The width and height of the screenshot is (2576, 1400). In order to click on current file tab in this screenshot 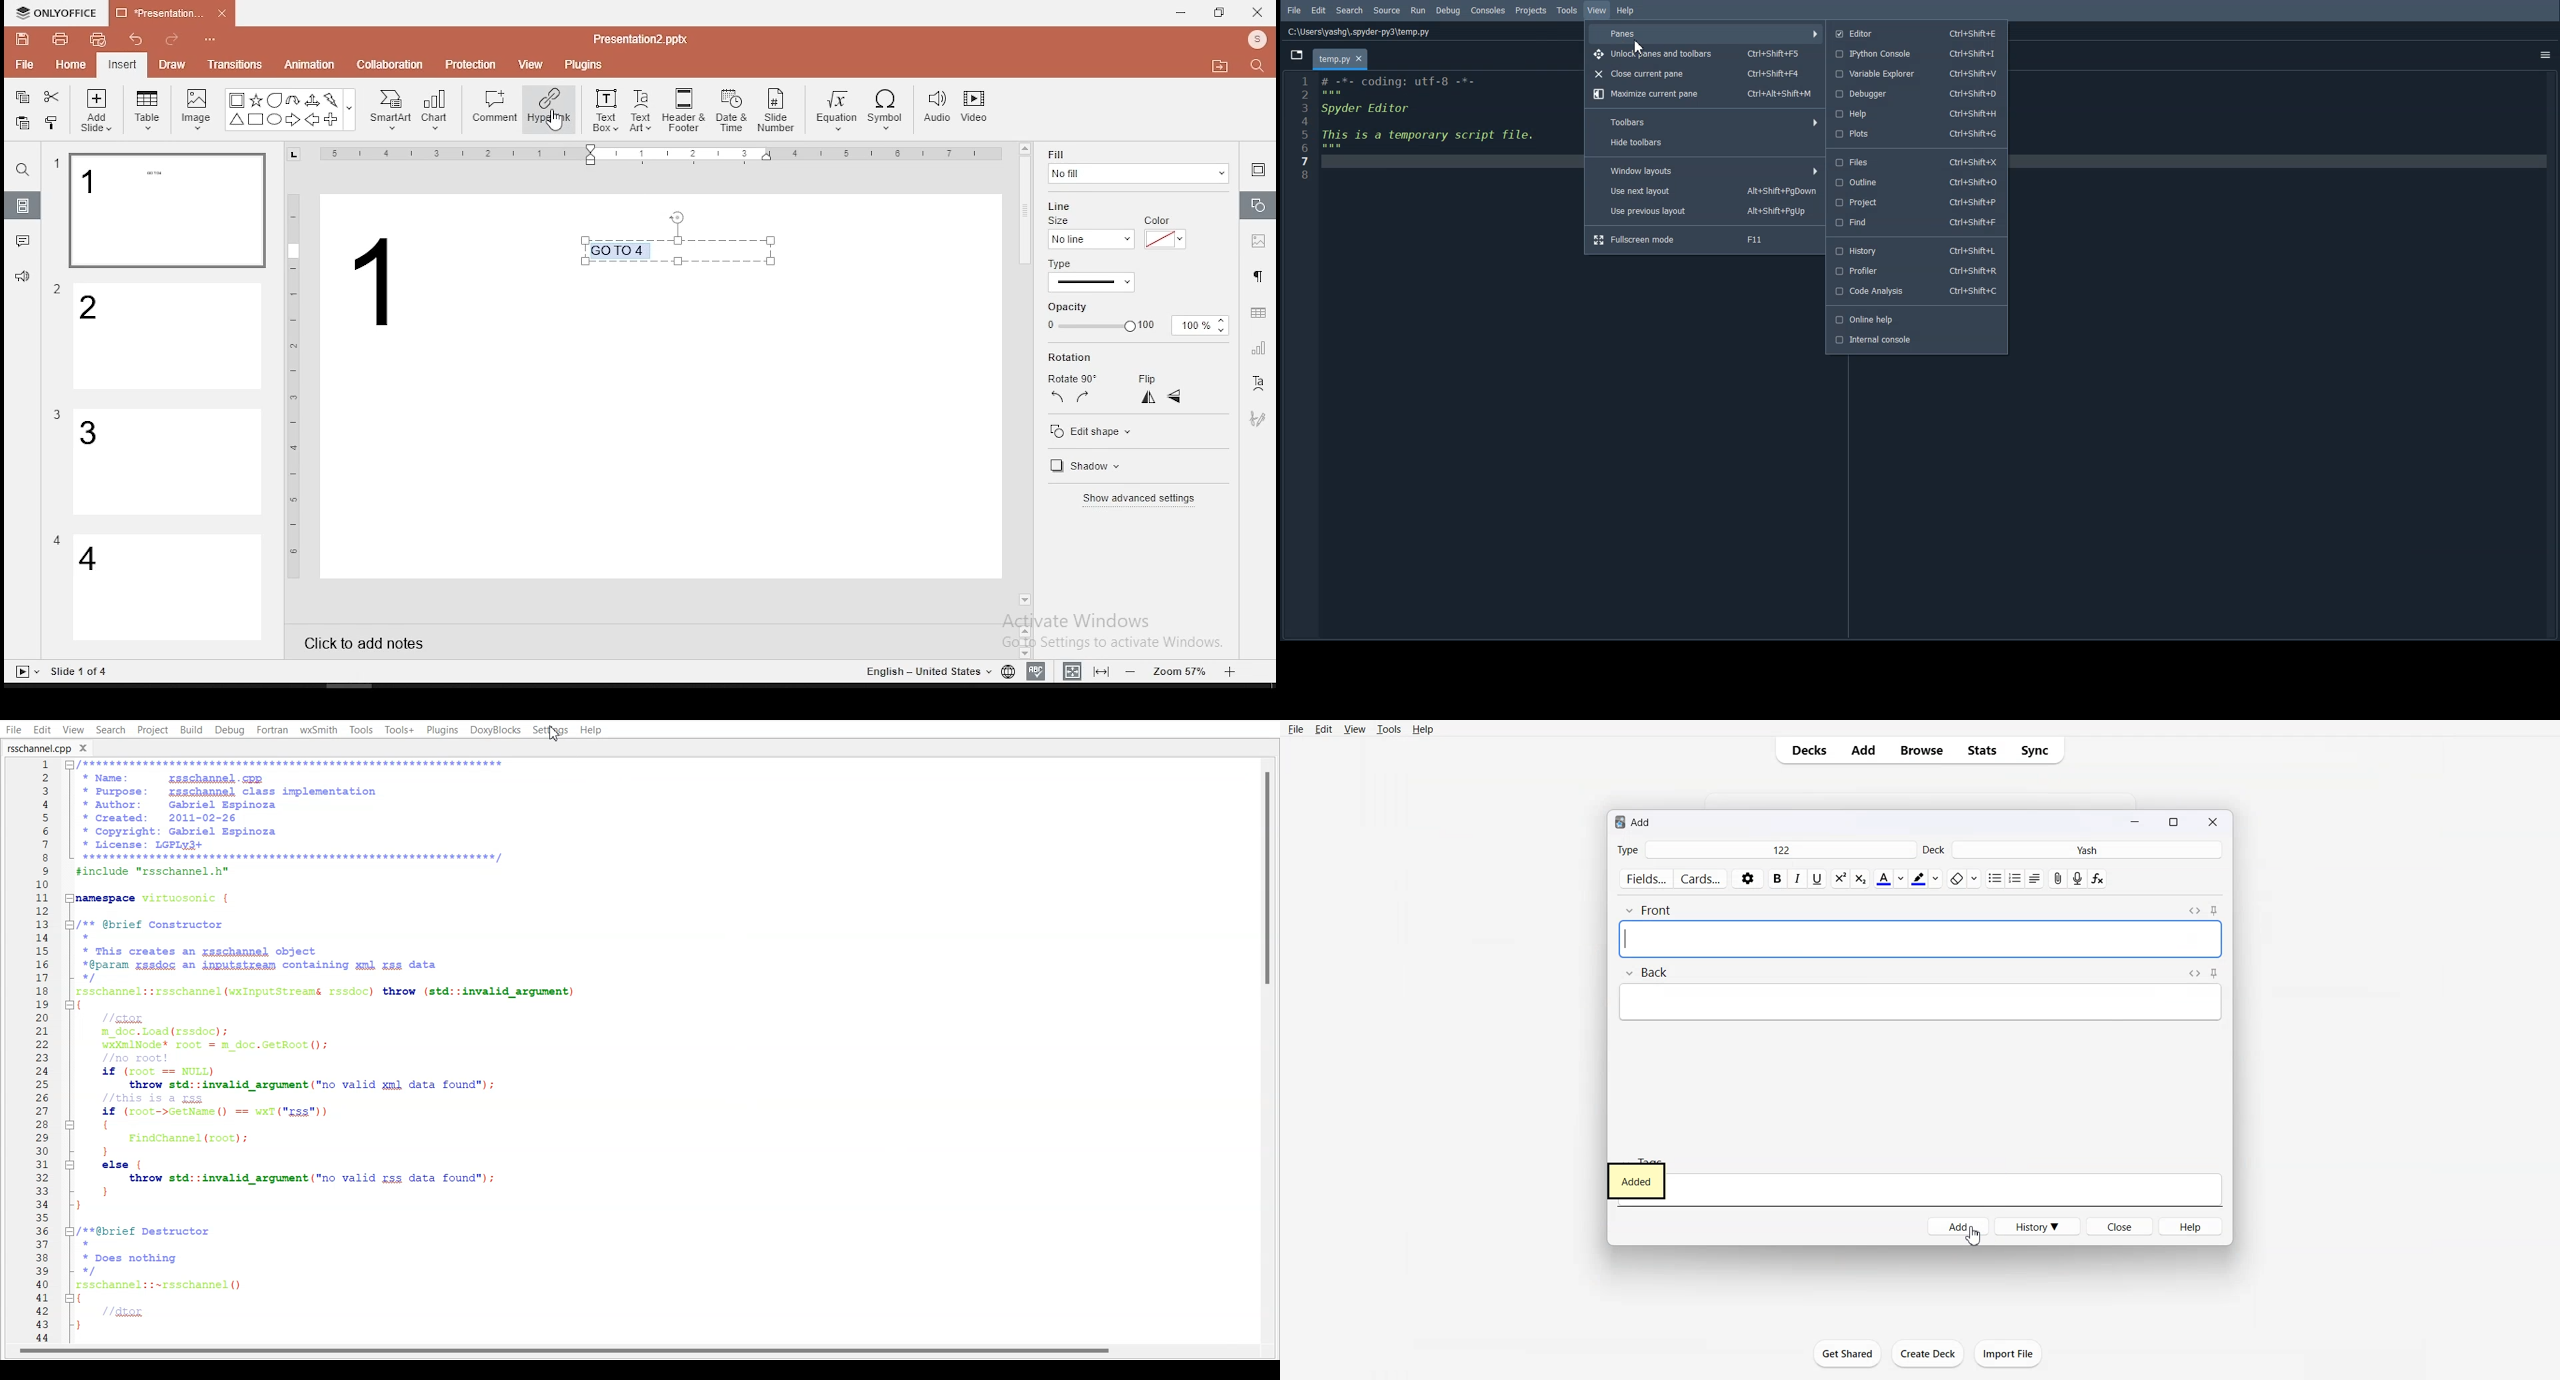, I will do `click(1342, 58)`.